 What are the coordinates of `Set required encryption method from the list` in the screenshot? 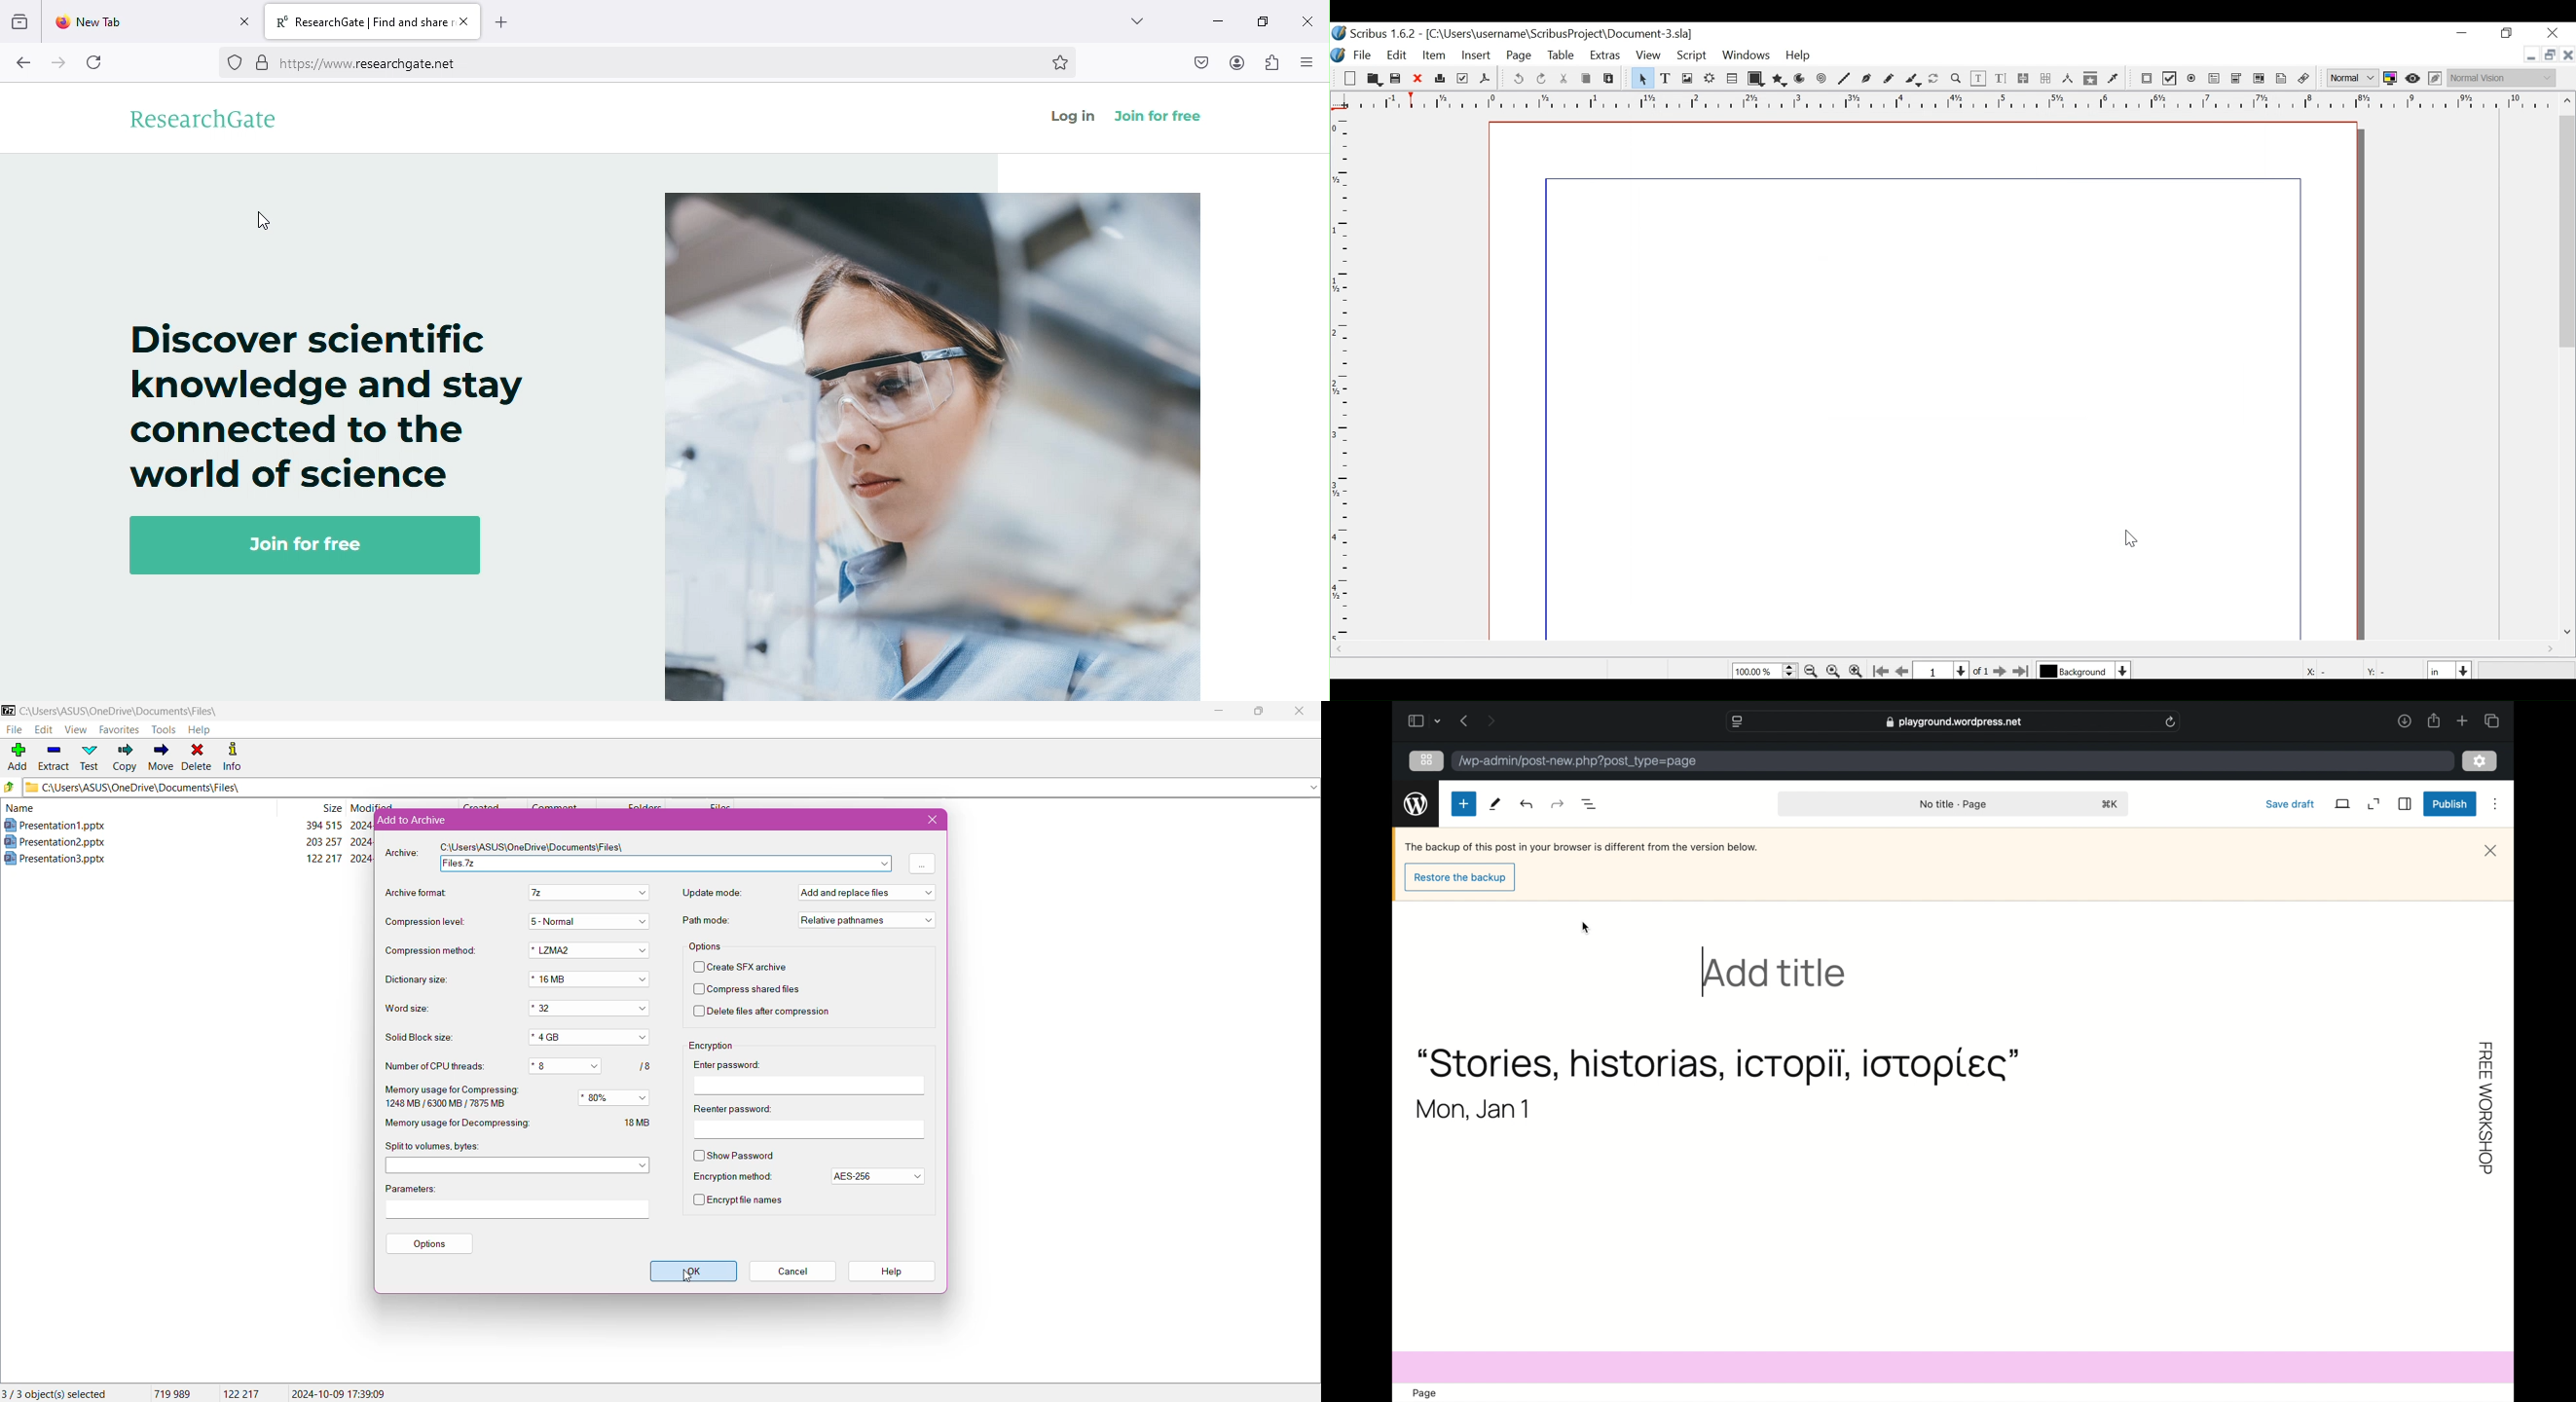 It's located at (878, 1176).